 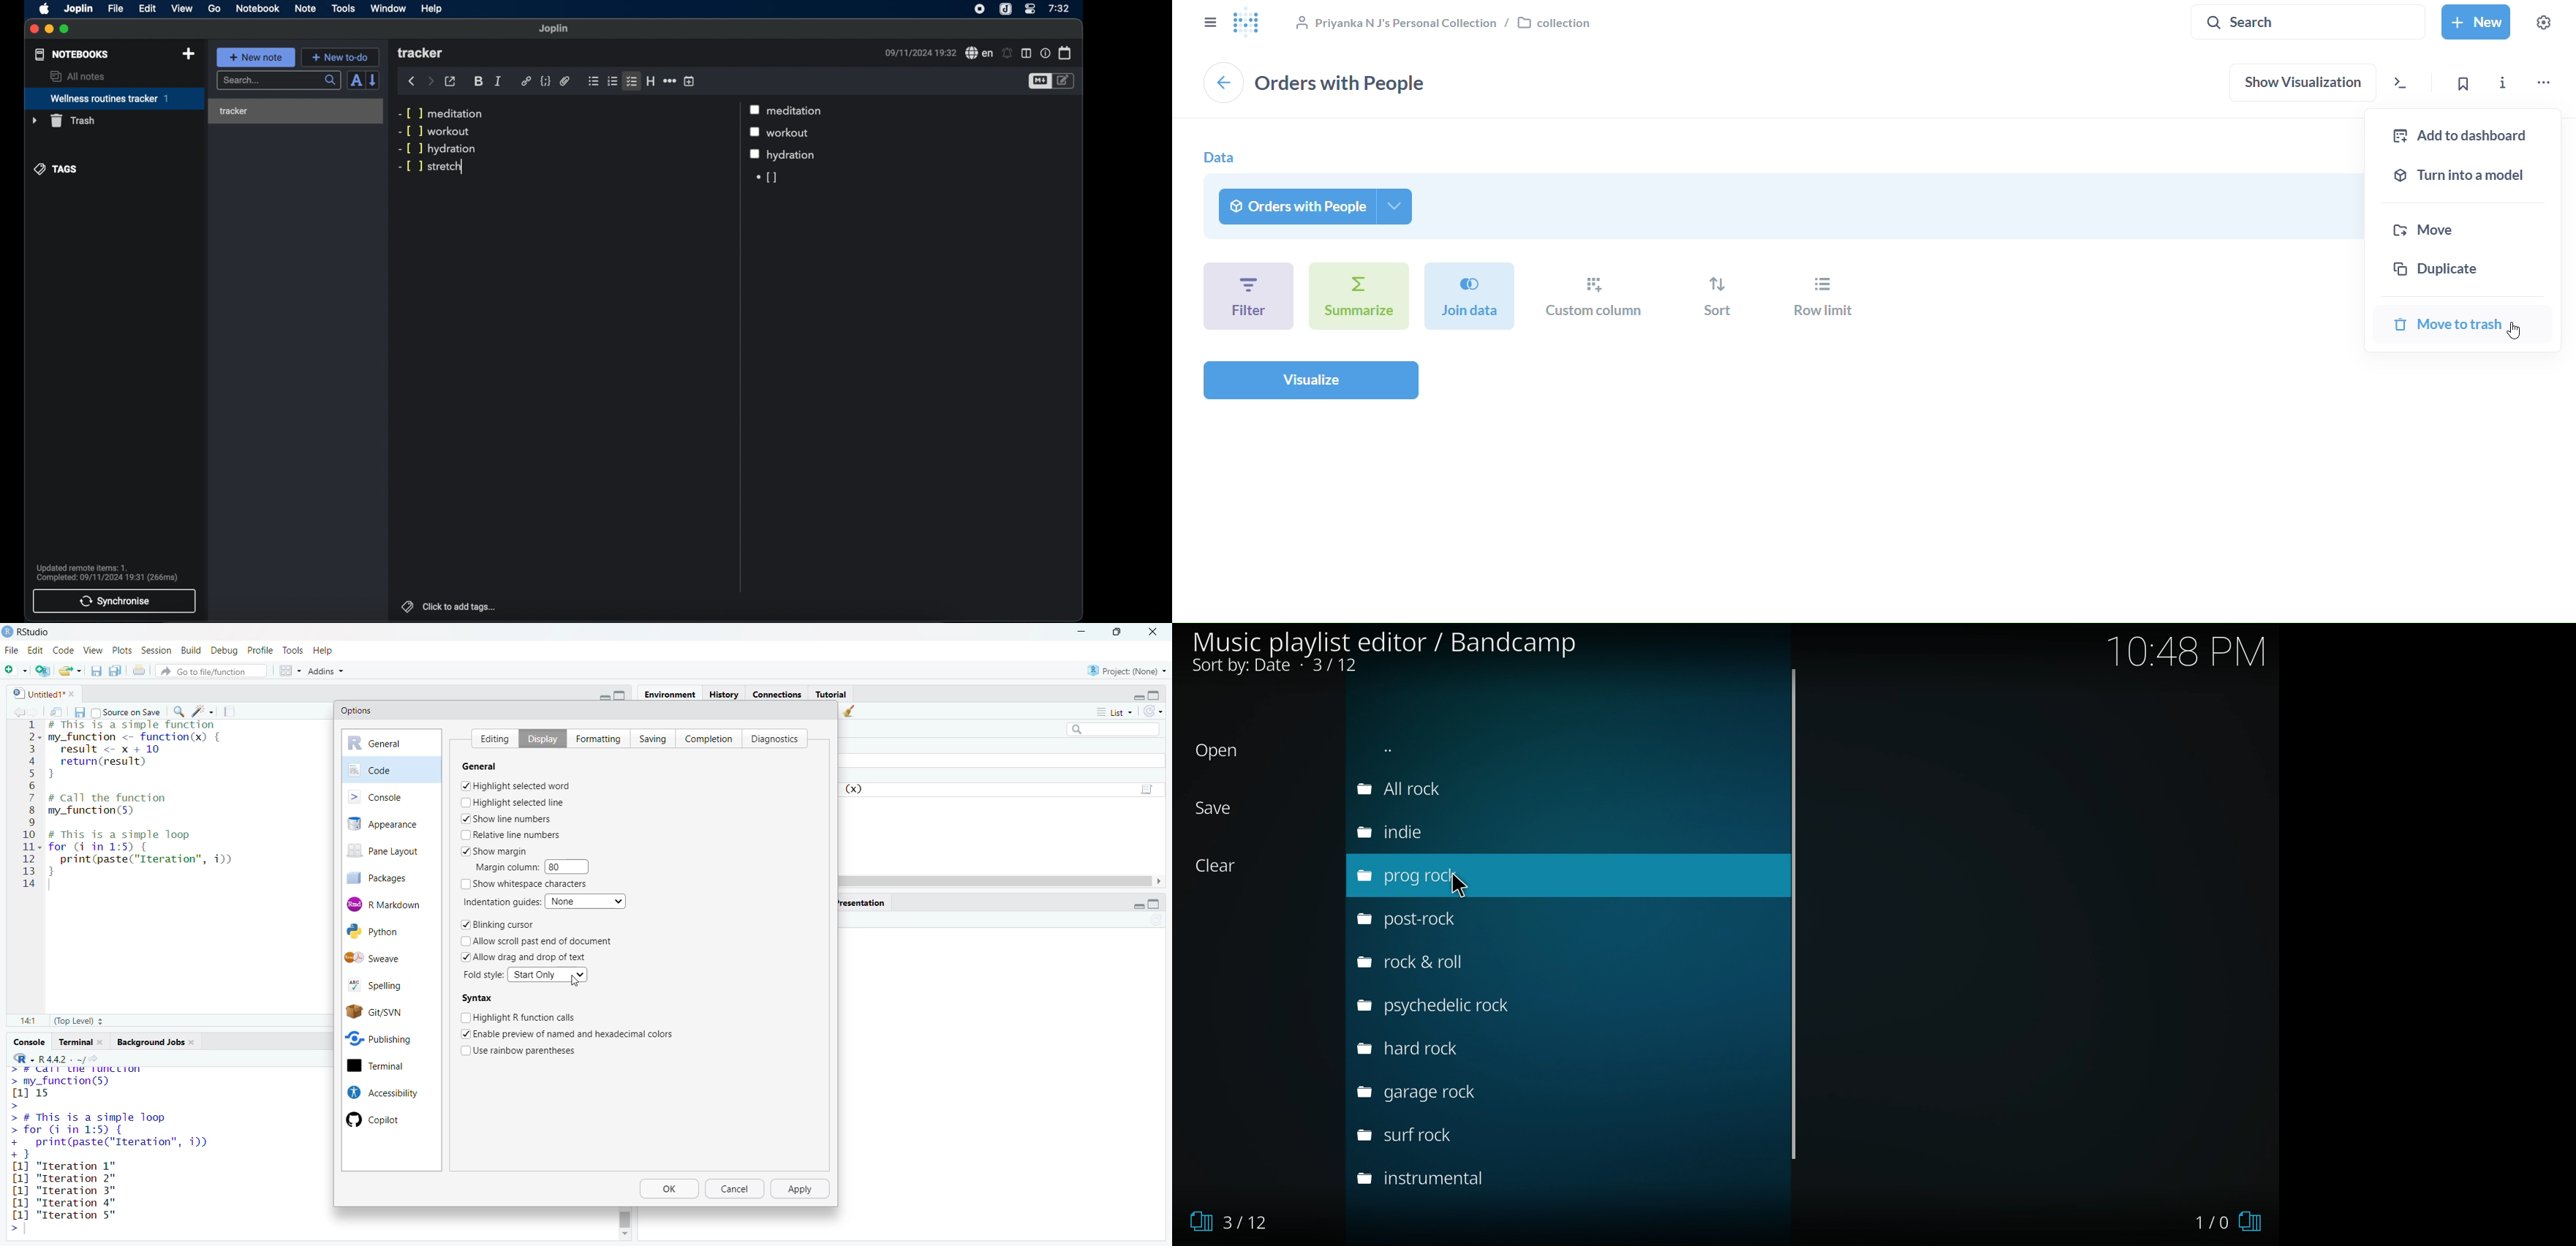 What do you see at coordinates (2459, 323) in the screenshot?
I see `move to trash` at bounding box center [2459, 323].